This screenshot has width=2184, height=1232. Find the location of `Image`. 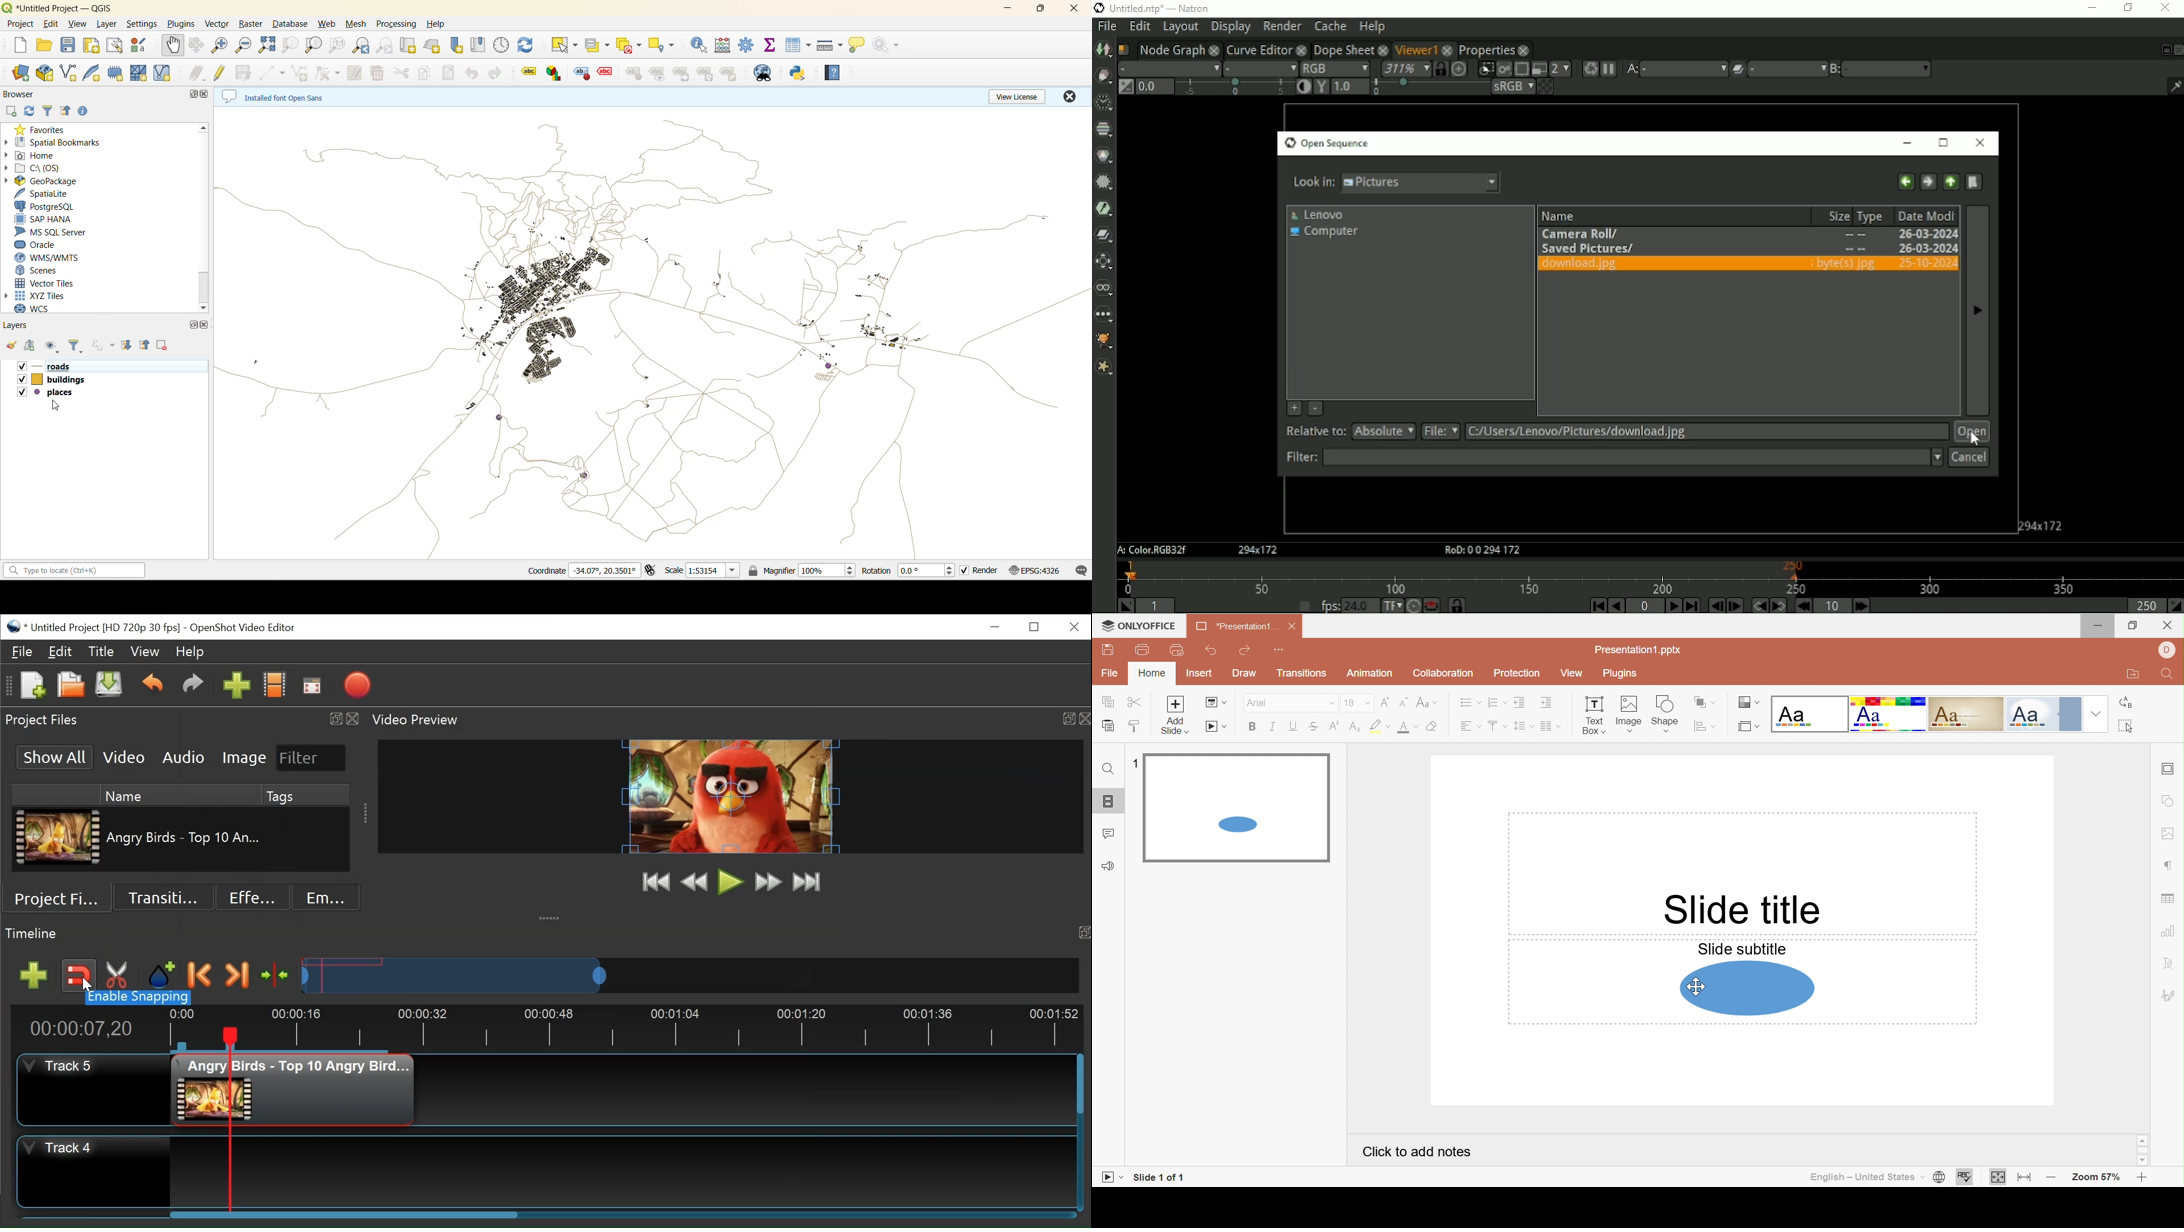

Image is located at coordinates (1629, 715).